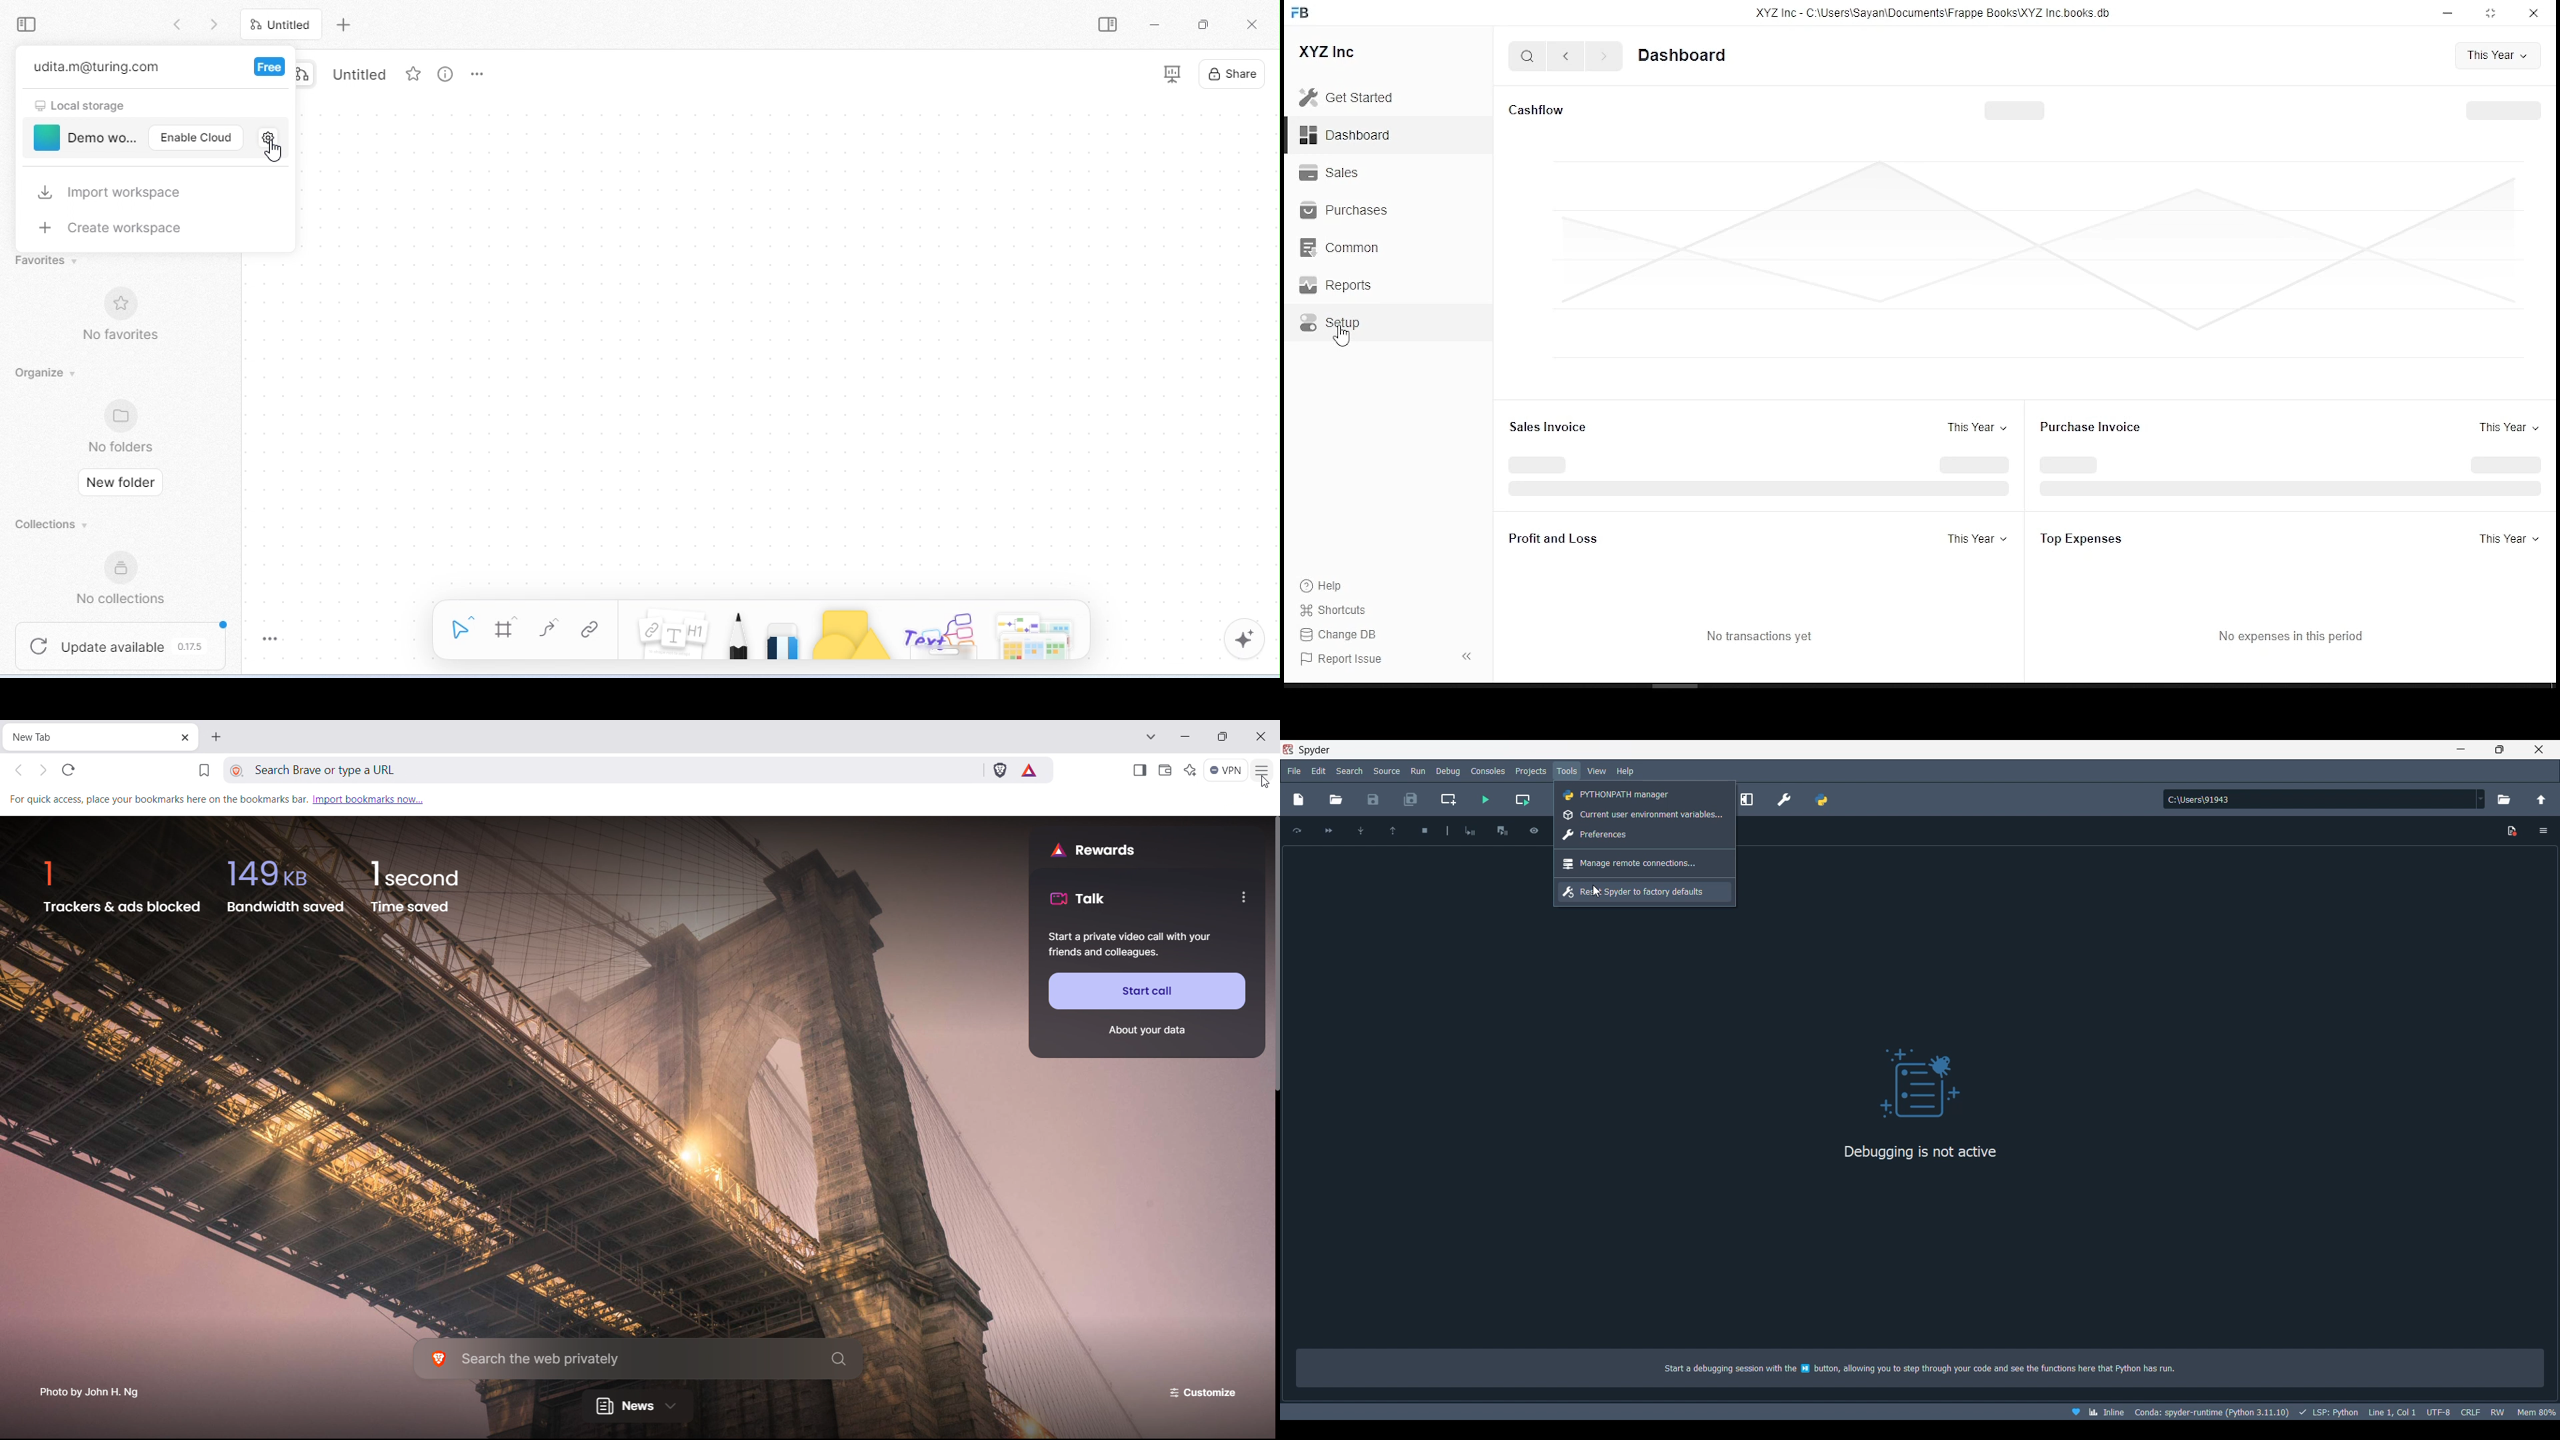 The width and height of the screenshot is (2576, 1456). I want to click on LSP: Python, so click(2327, 1412).